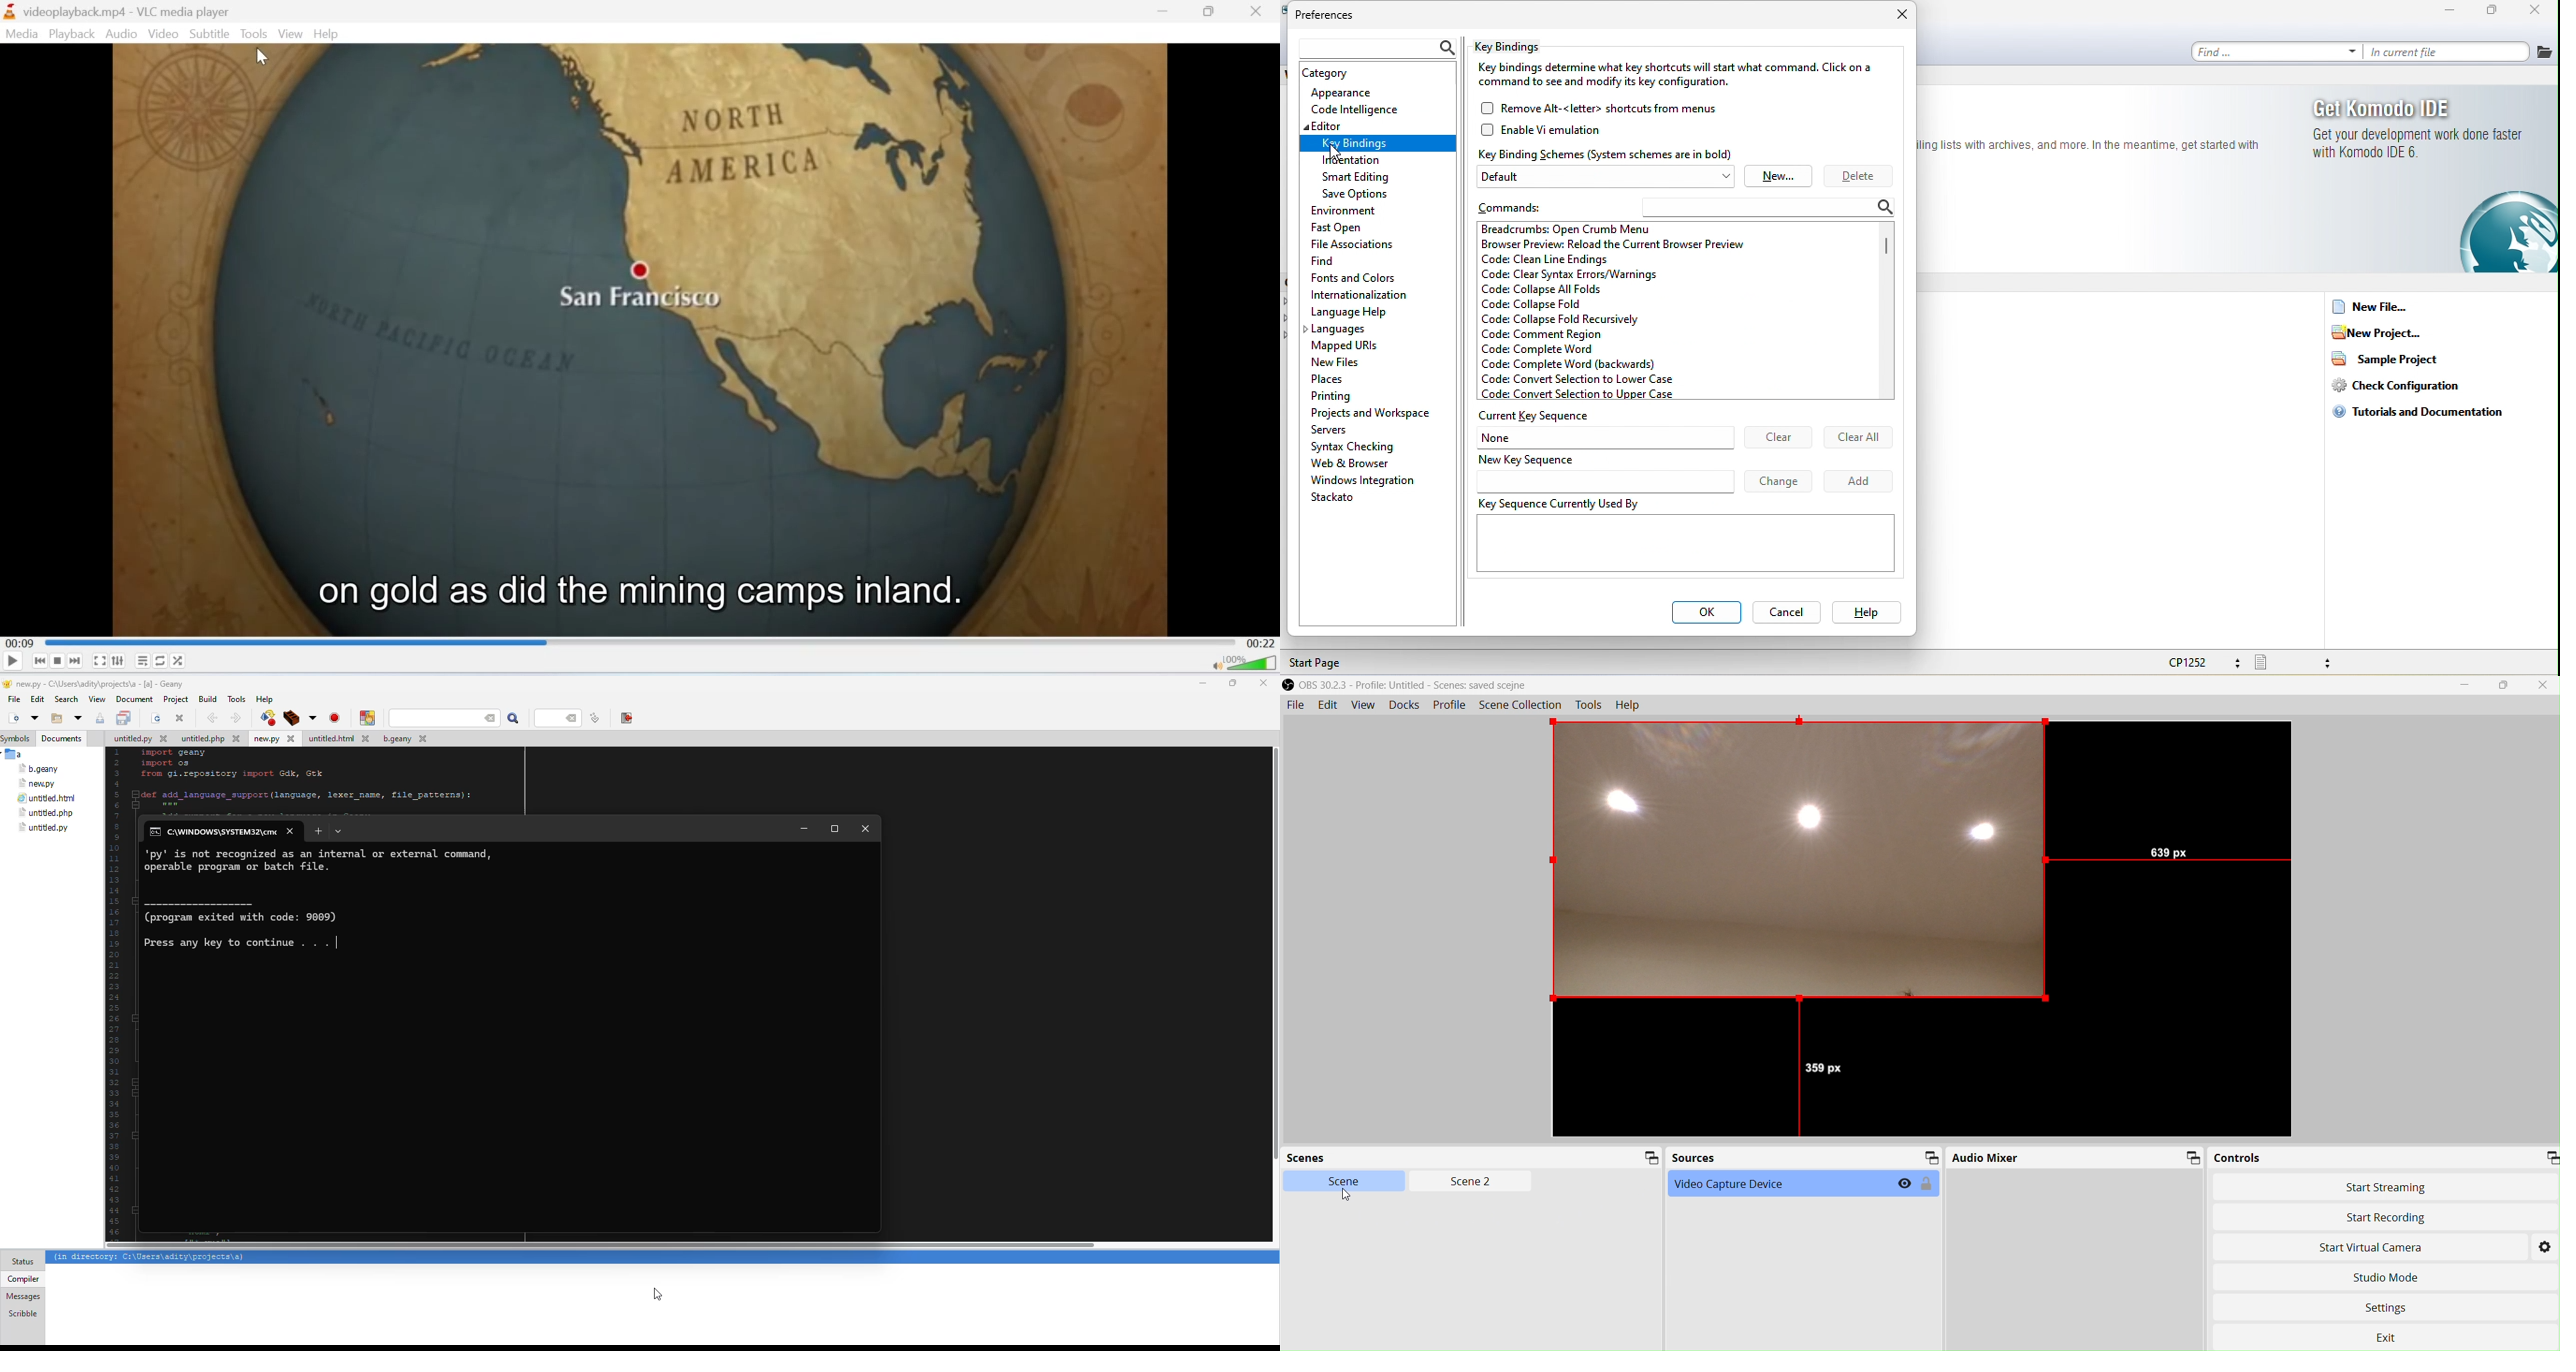 The width and height of the screenshot is (2576, 1372). What do you see at coordinates (1828, 1071) in the screenshot?
I see `359 px` at bounding box center [1828, 1071].